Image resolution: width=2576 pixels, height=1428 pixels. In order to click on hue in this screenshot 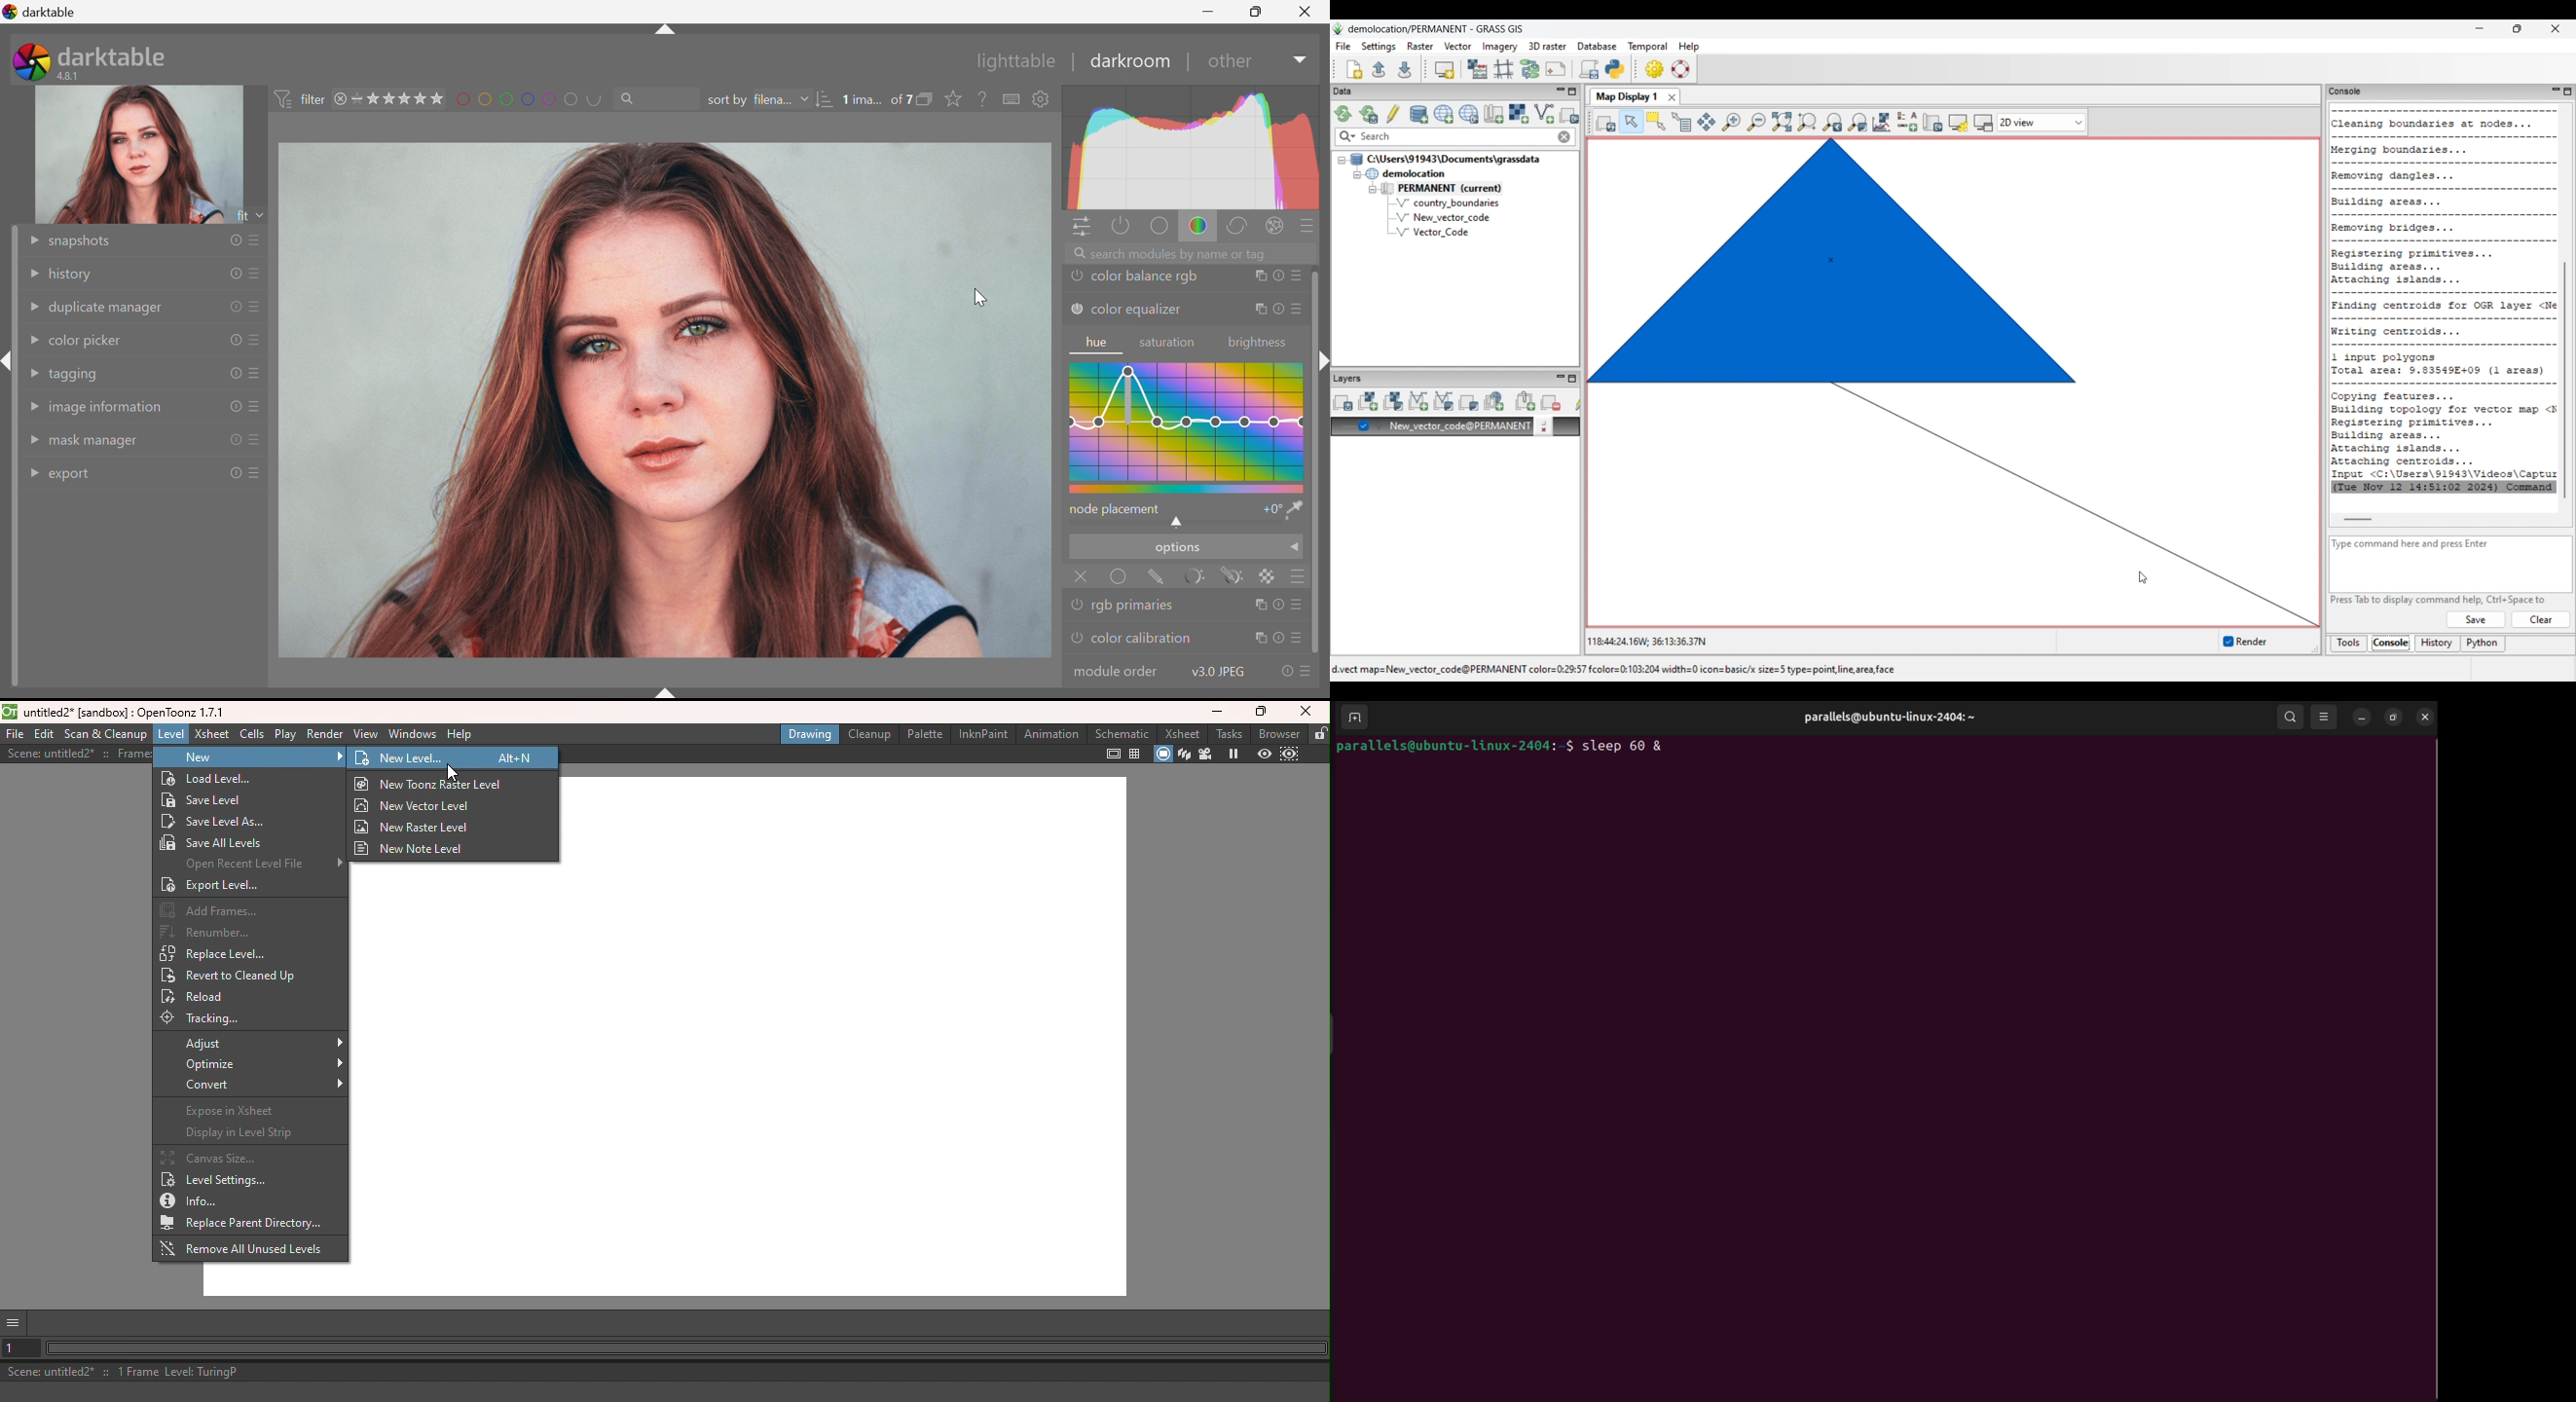, I will do `click(1098, 343)`.